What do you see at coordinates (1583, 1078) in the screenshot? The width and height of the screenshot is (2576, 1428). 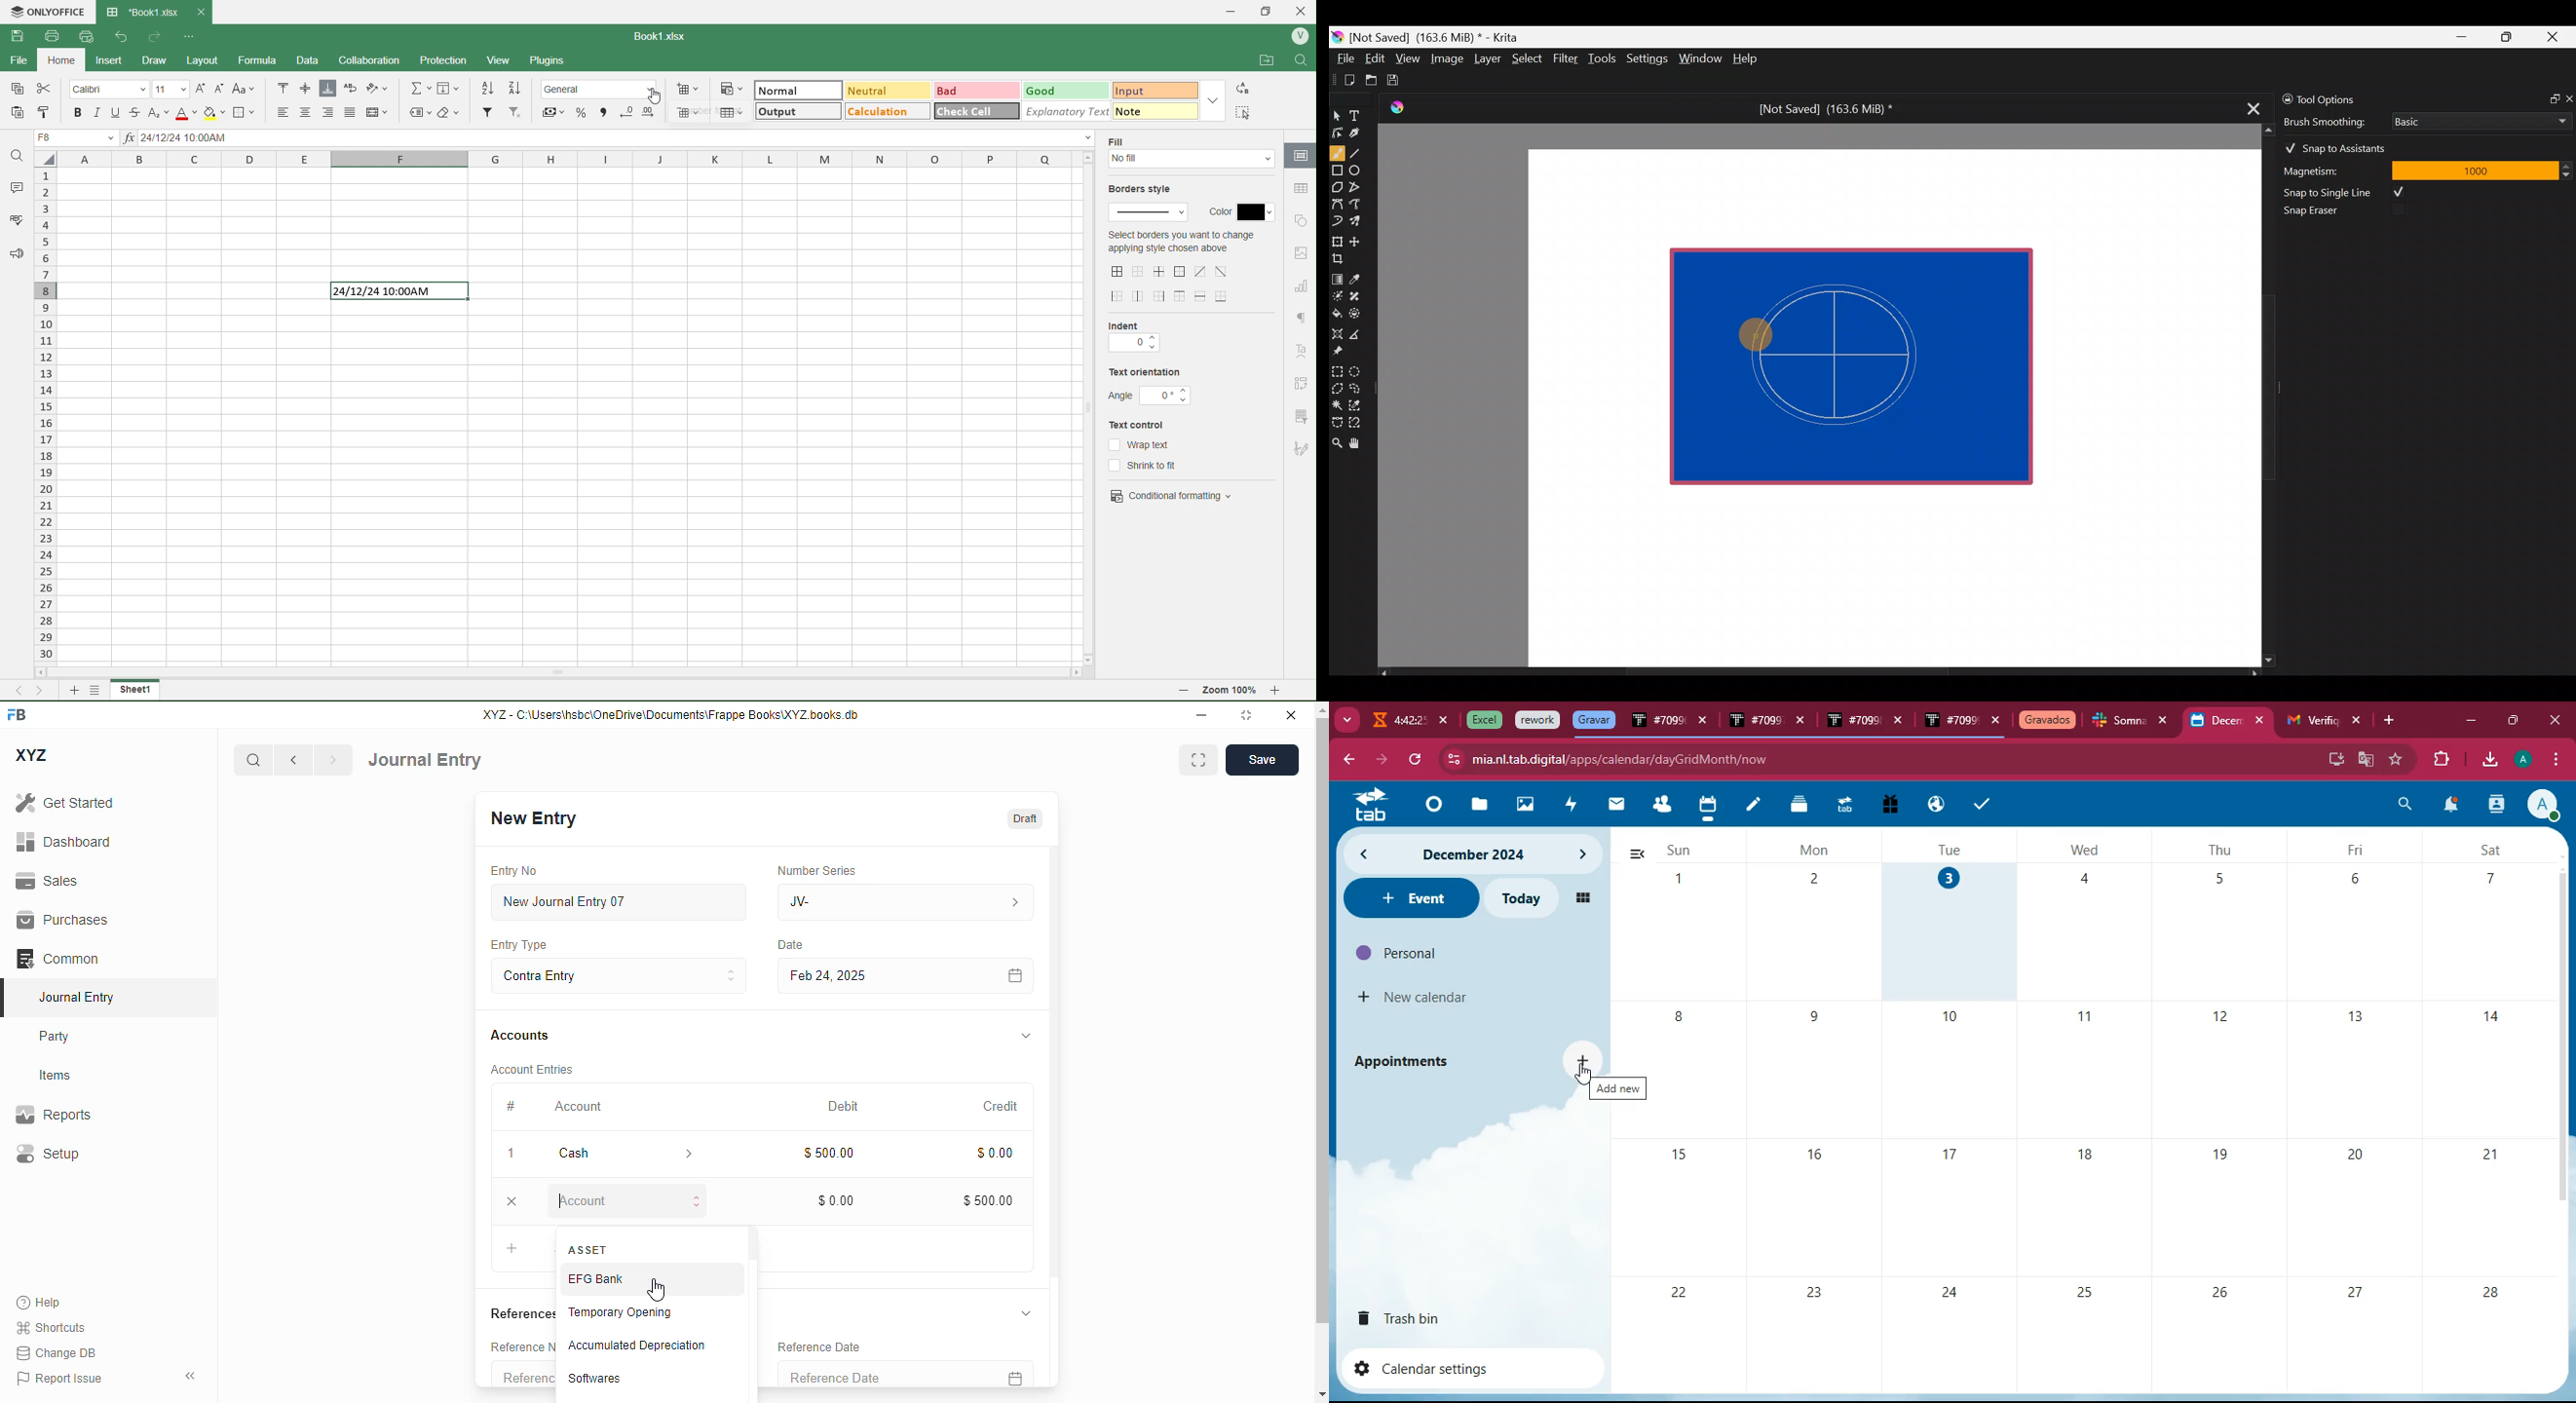 I see `cursor` at bounding box center [1583, 1078].